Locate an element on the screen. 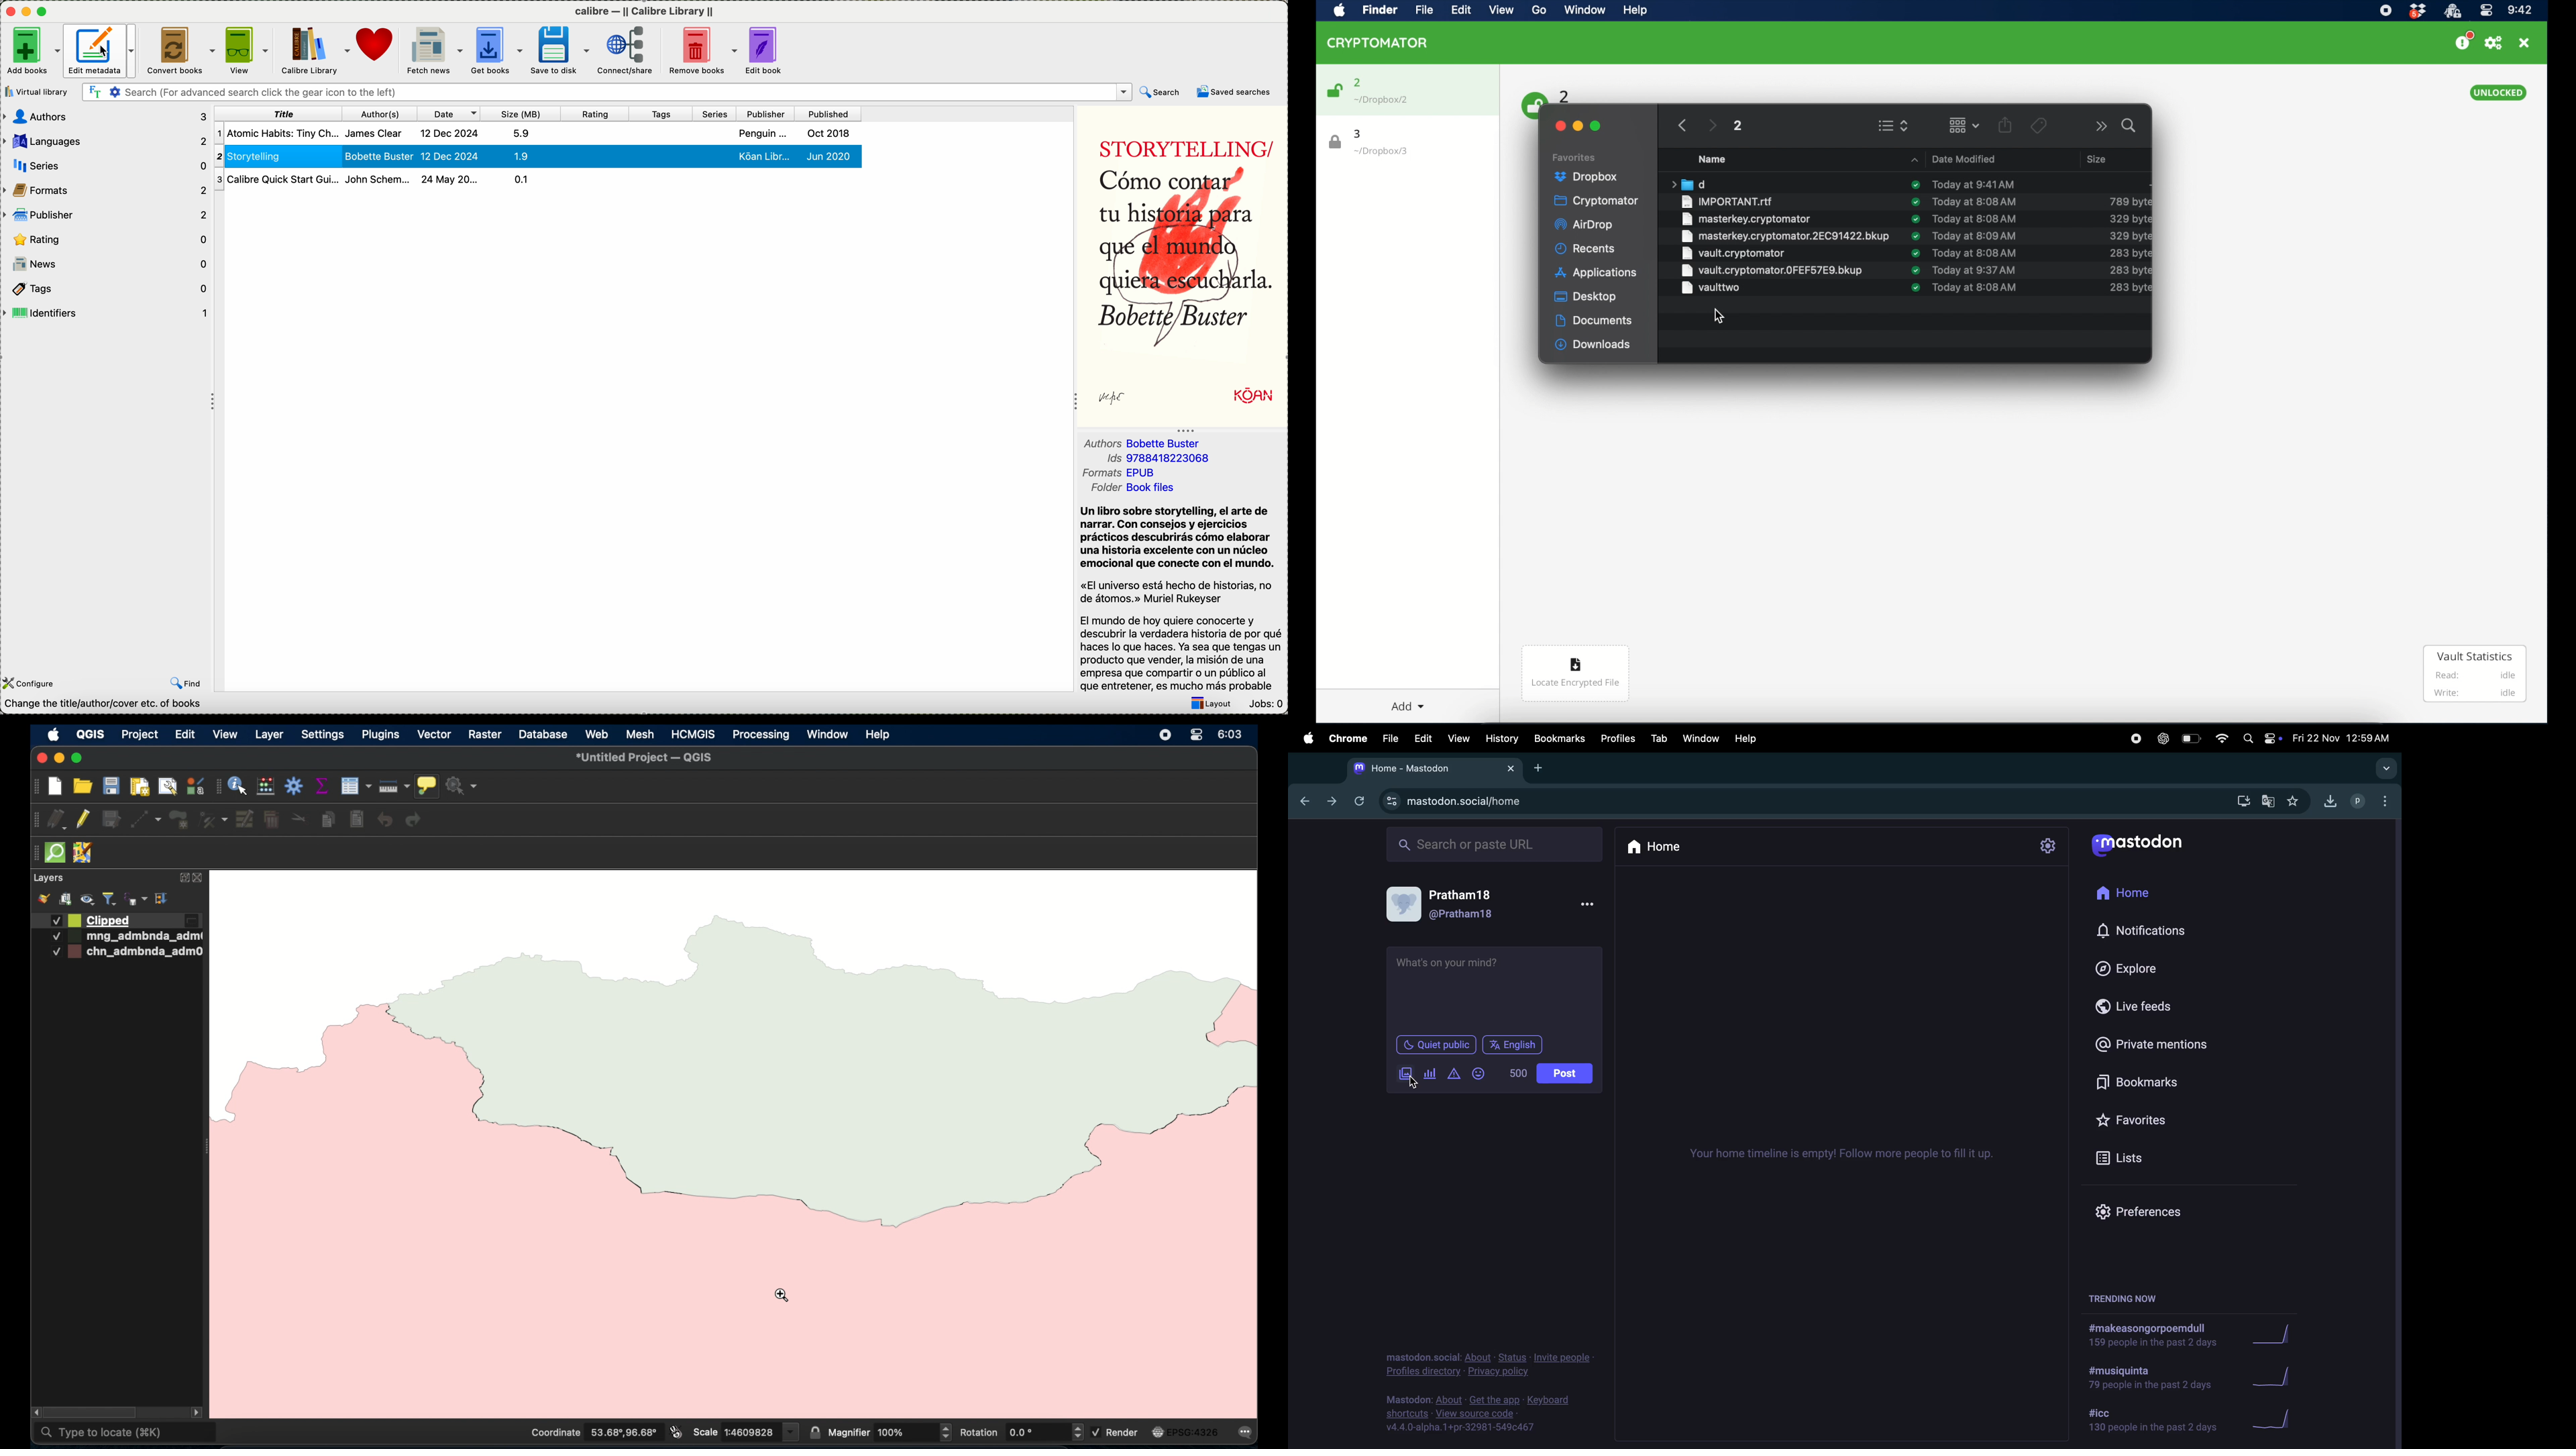  about is located at coordinates (1448, 1399).